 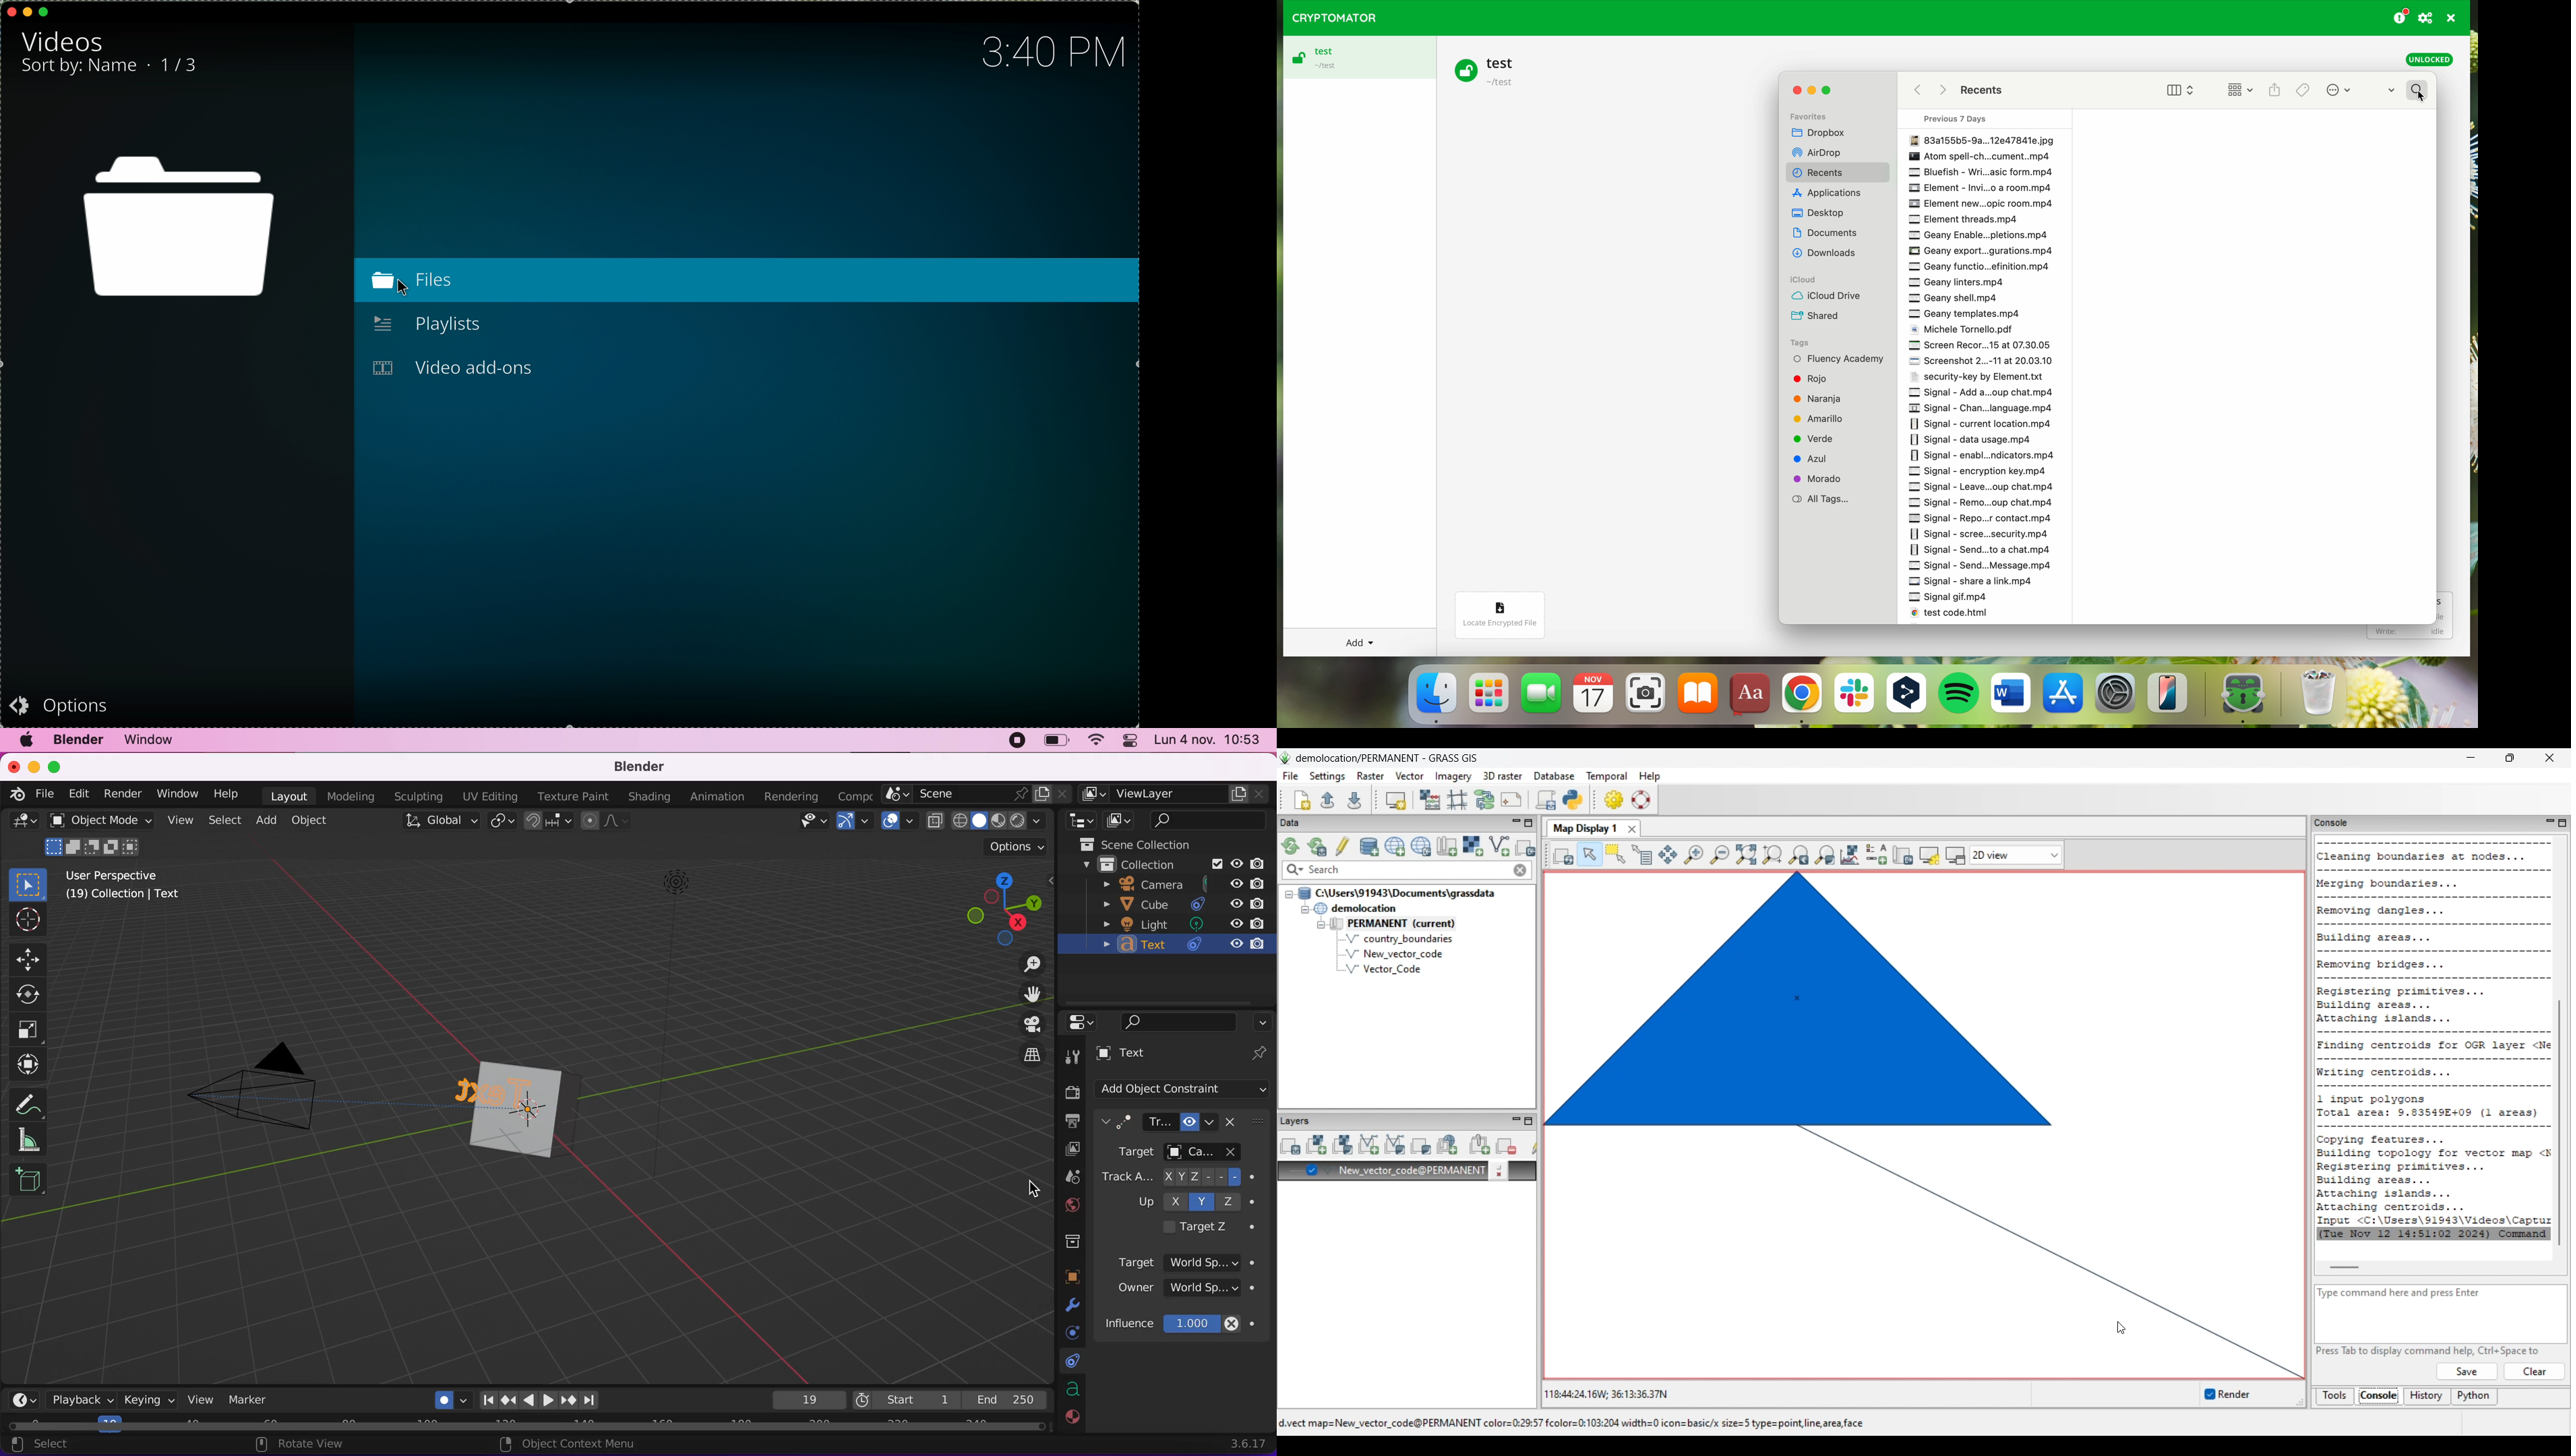 What do you see at coordinates (1291, 846) in the screenshot?
I see `Reload GRASS projects` at bounding box center [1291, 846].